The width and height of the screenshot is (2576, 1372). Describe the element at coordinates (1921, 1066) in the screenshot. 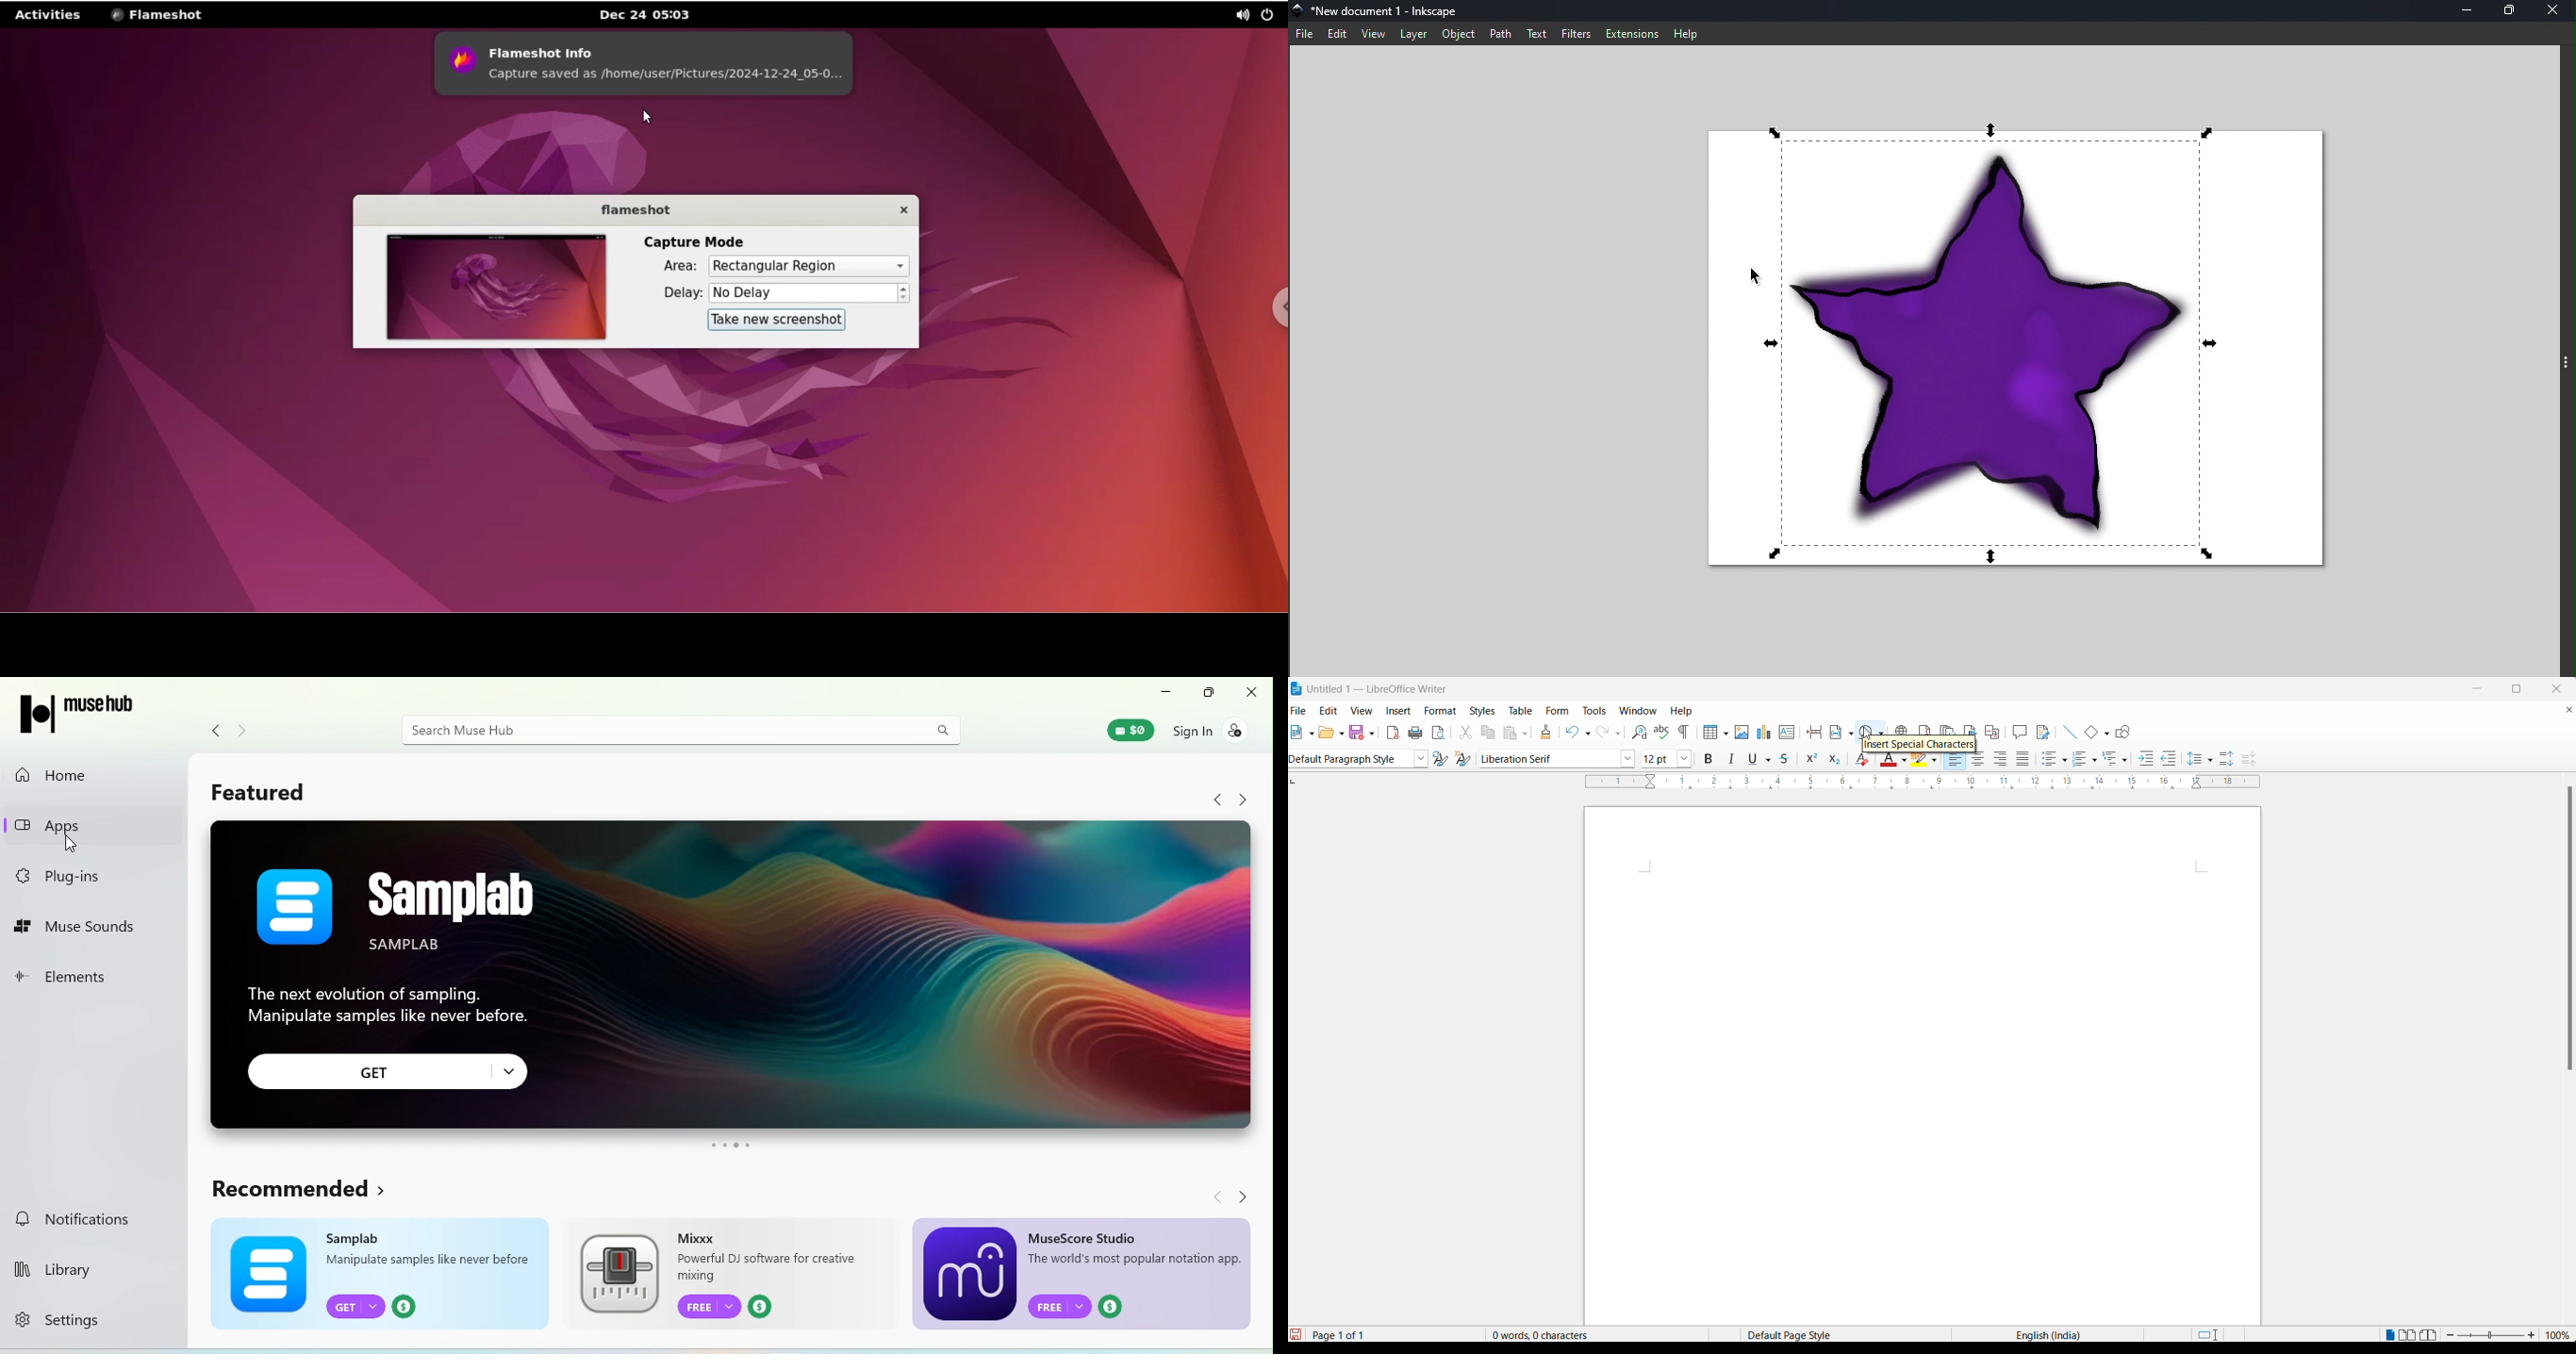

I see `page` at that location.